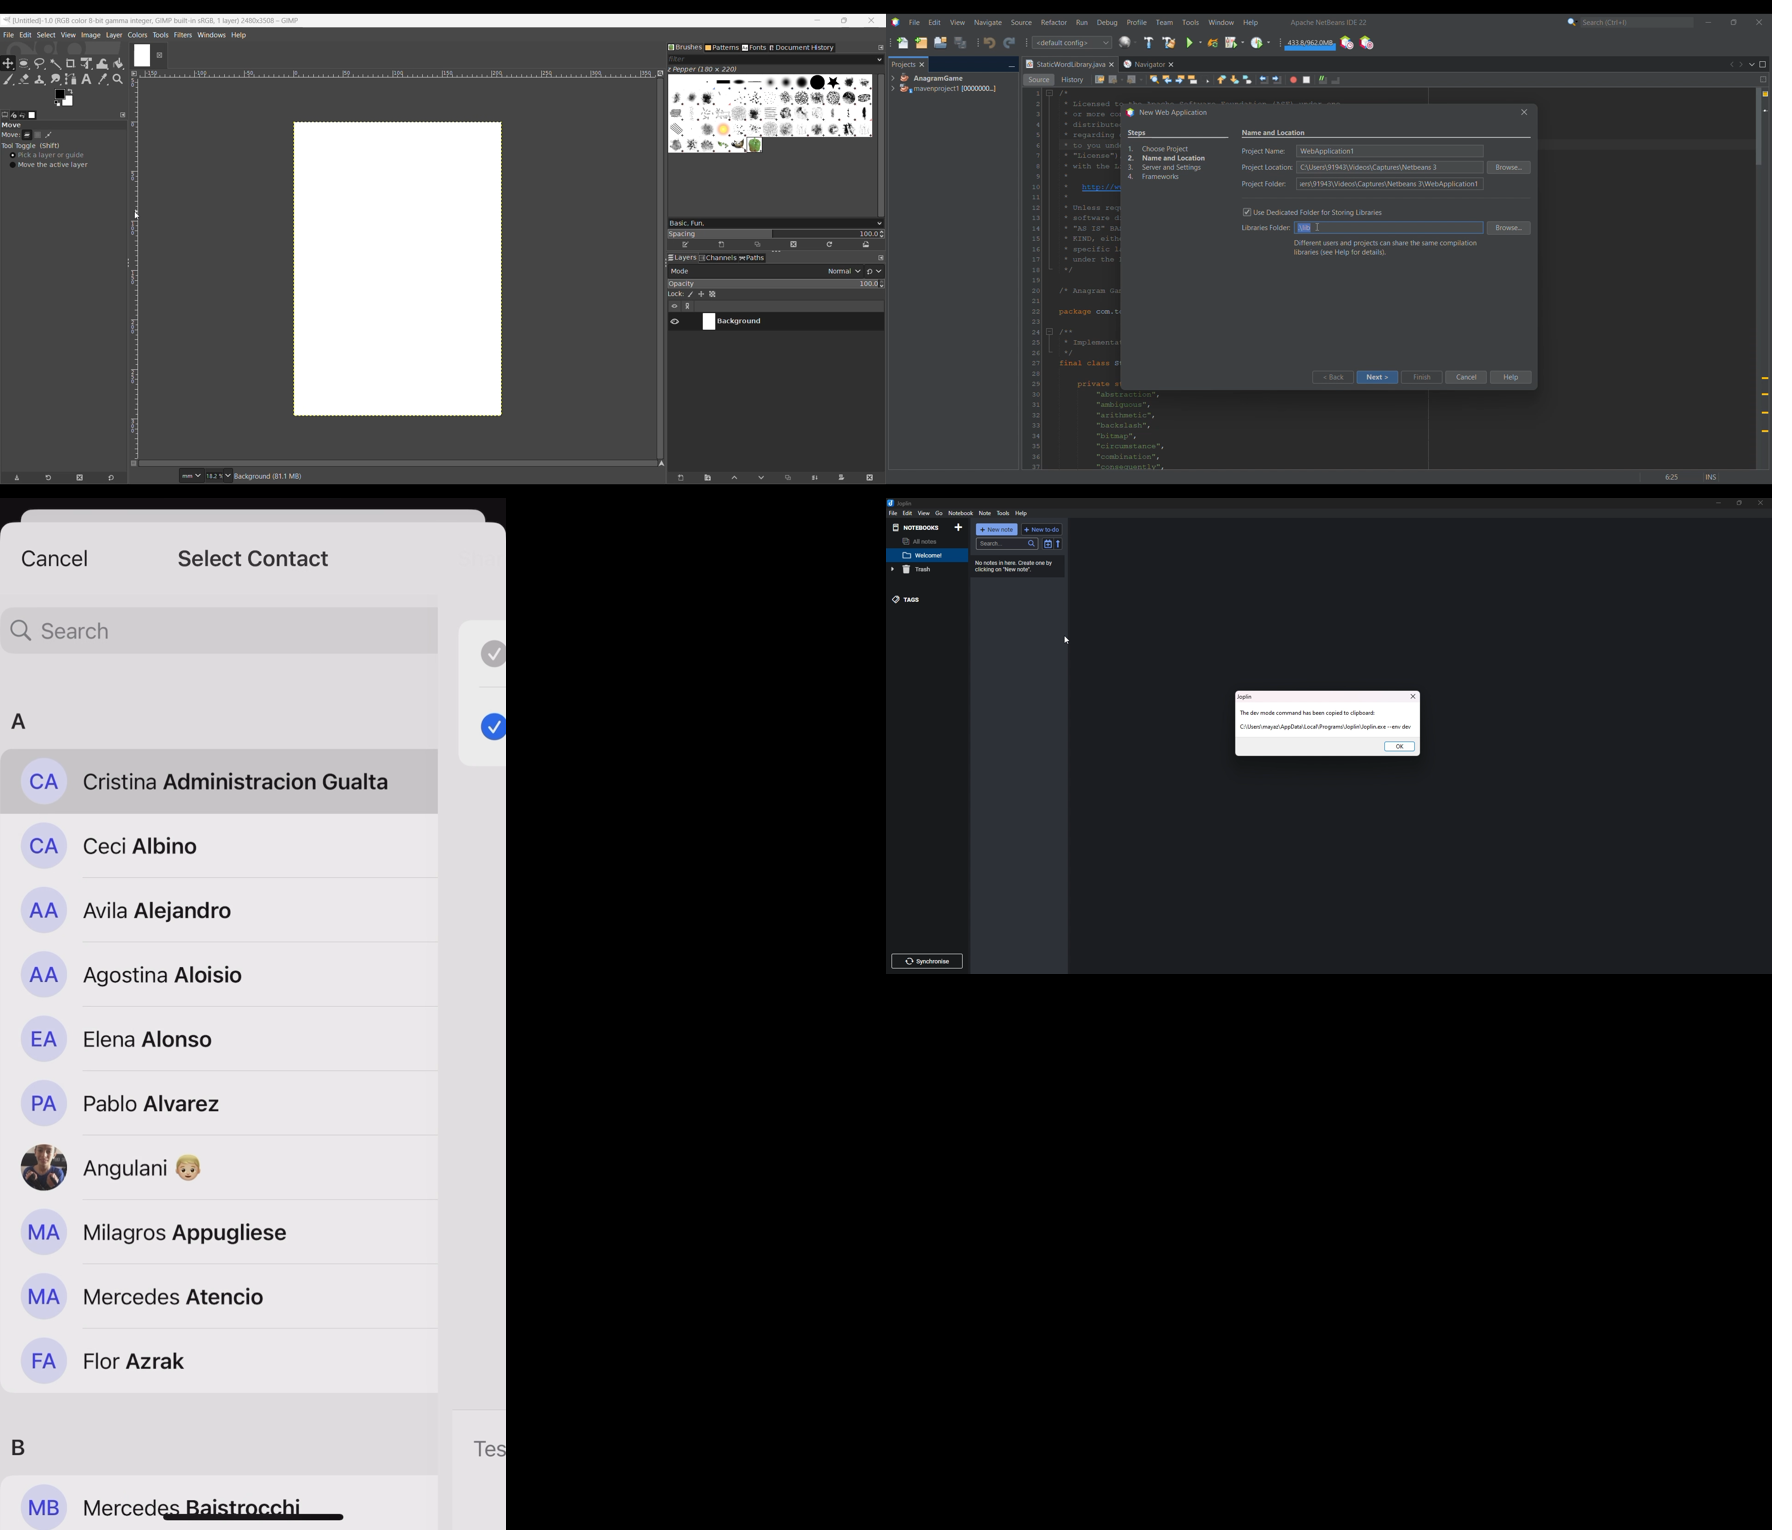  Describe the element at coordinates (871, 20) in the screenshot. I see `Close interface` at that location.